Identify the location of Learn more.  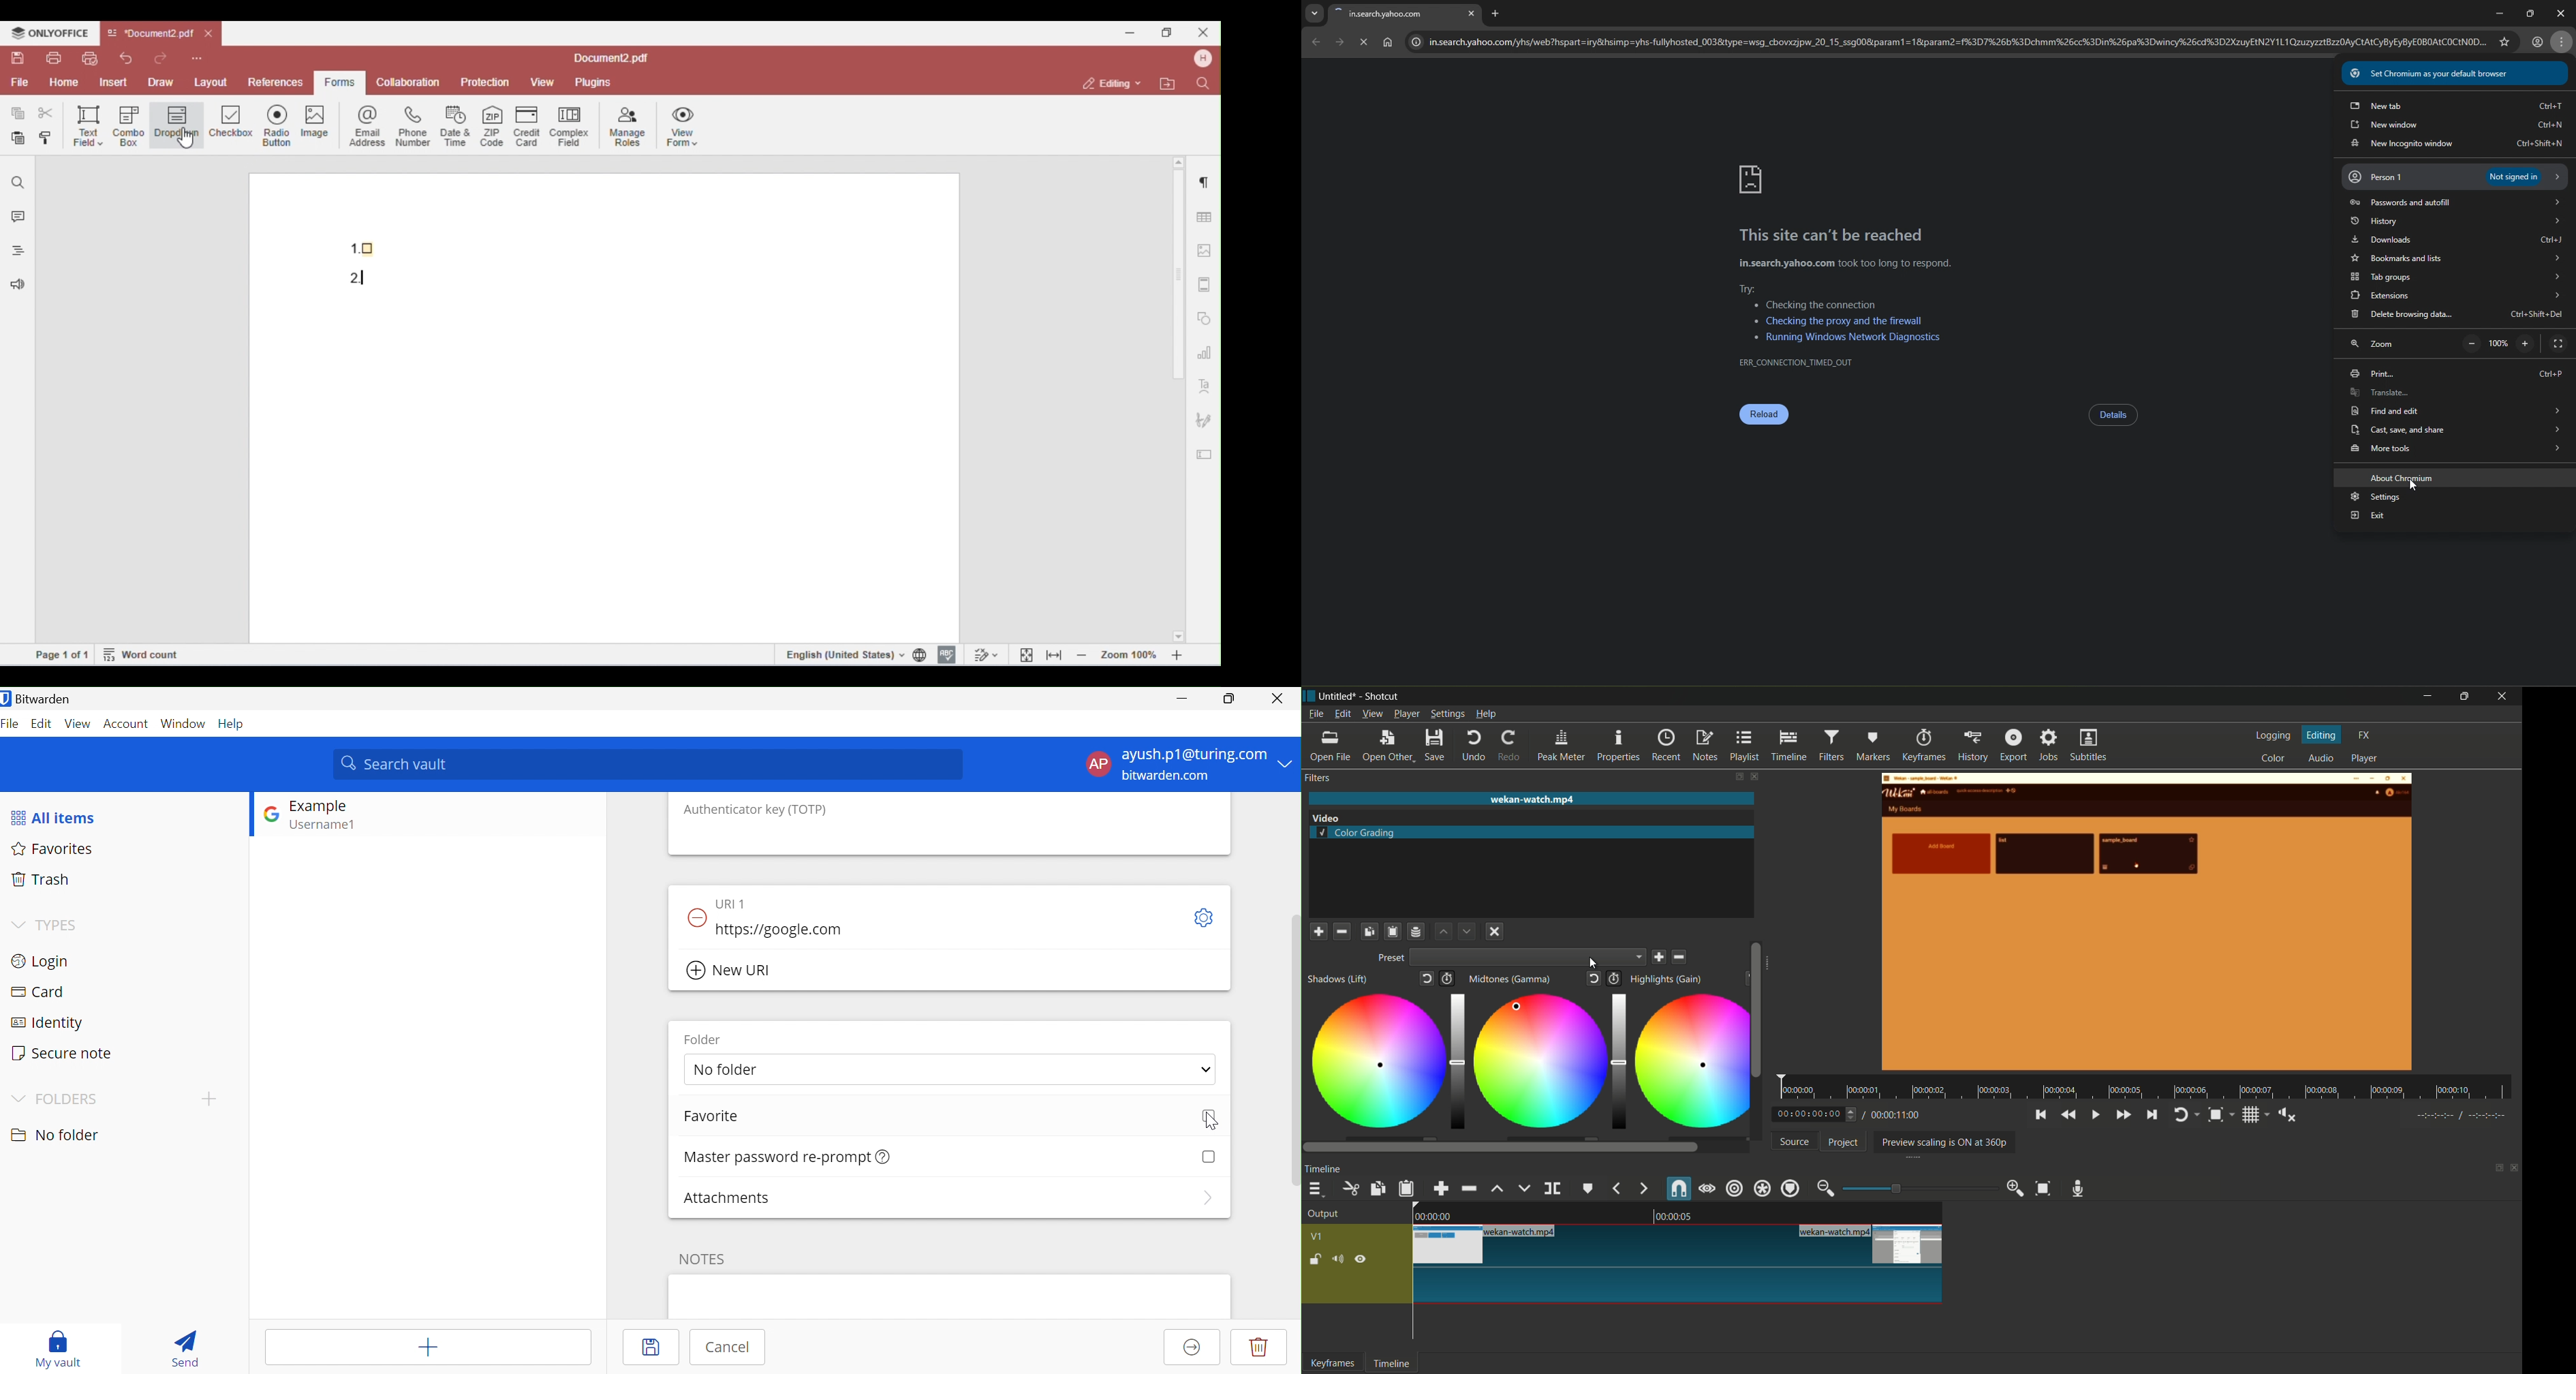
(885, 1156).